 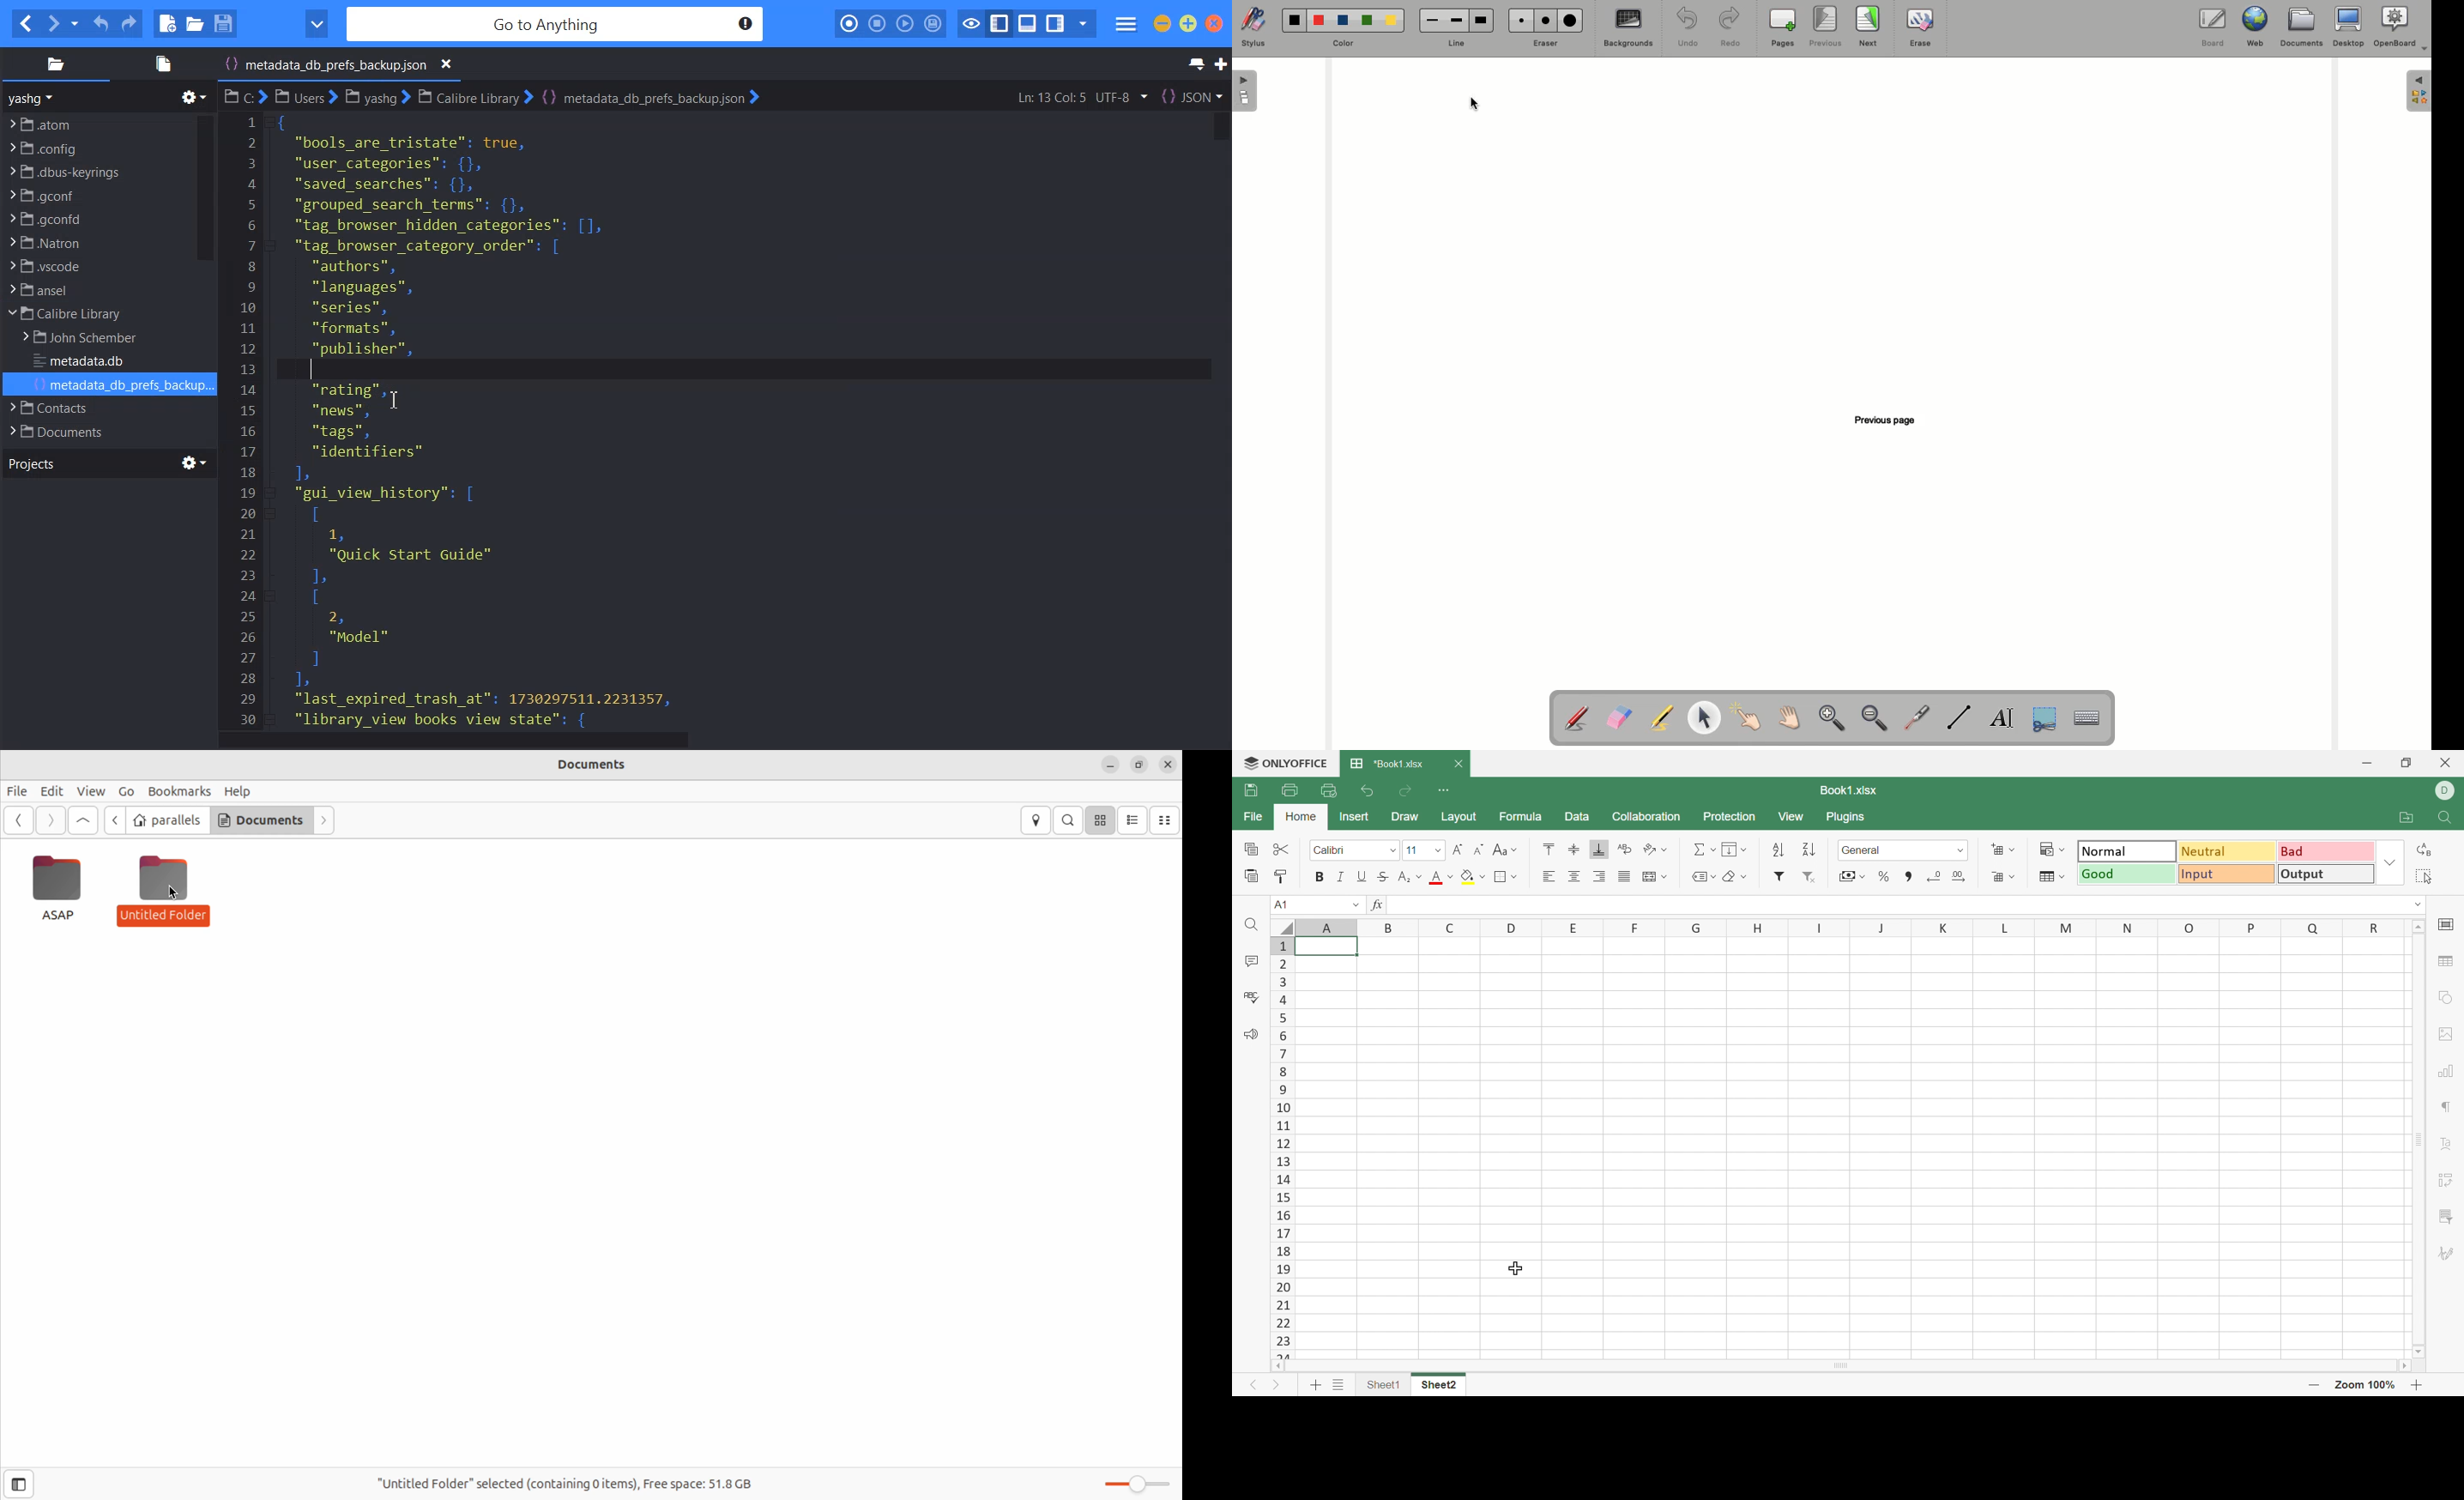 I want to click on Q, so click(x=2314, y=928).